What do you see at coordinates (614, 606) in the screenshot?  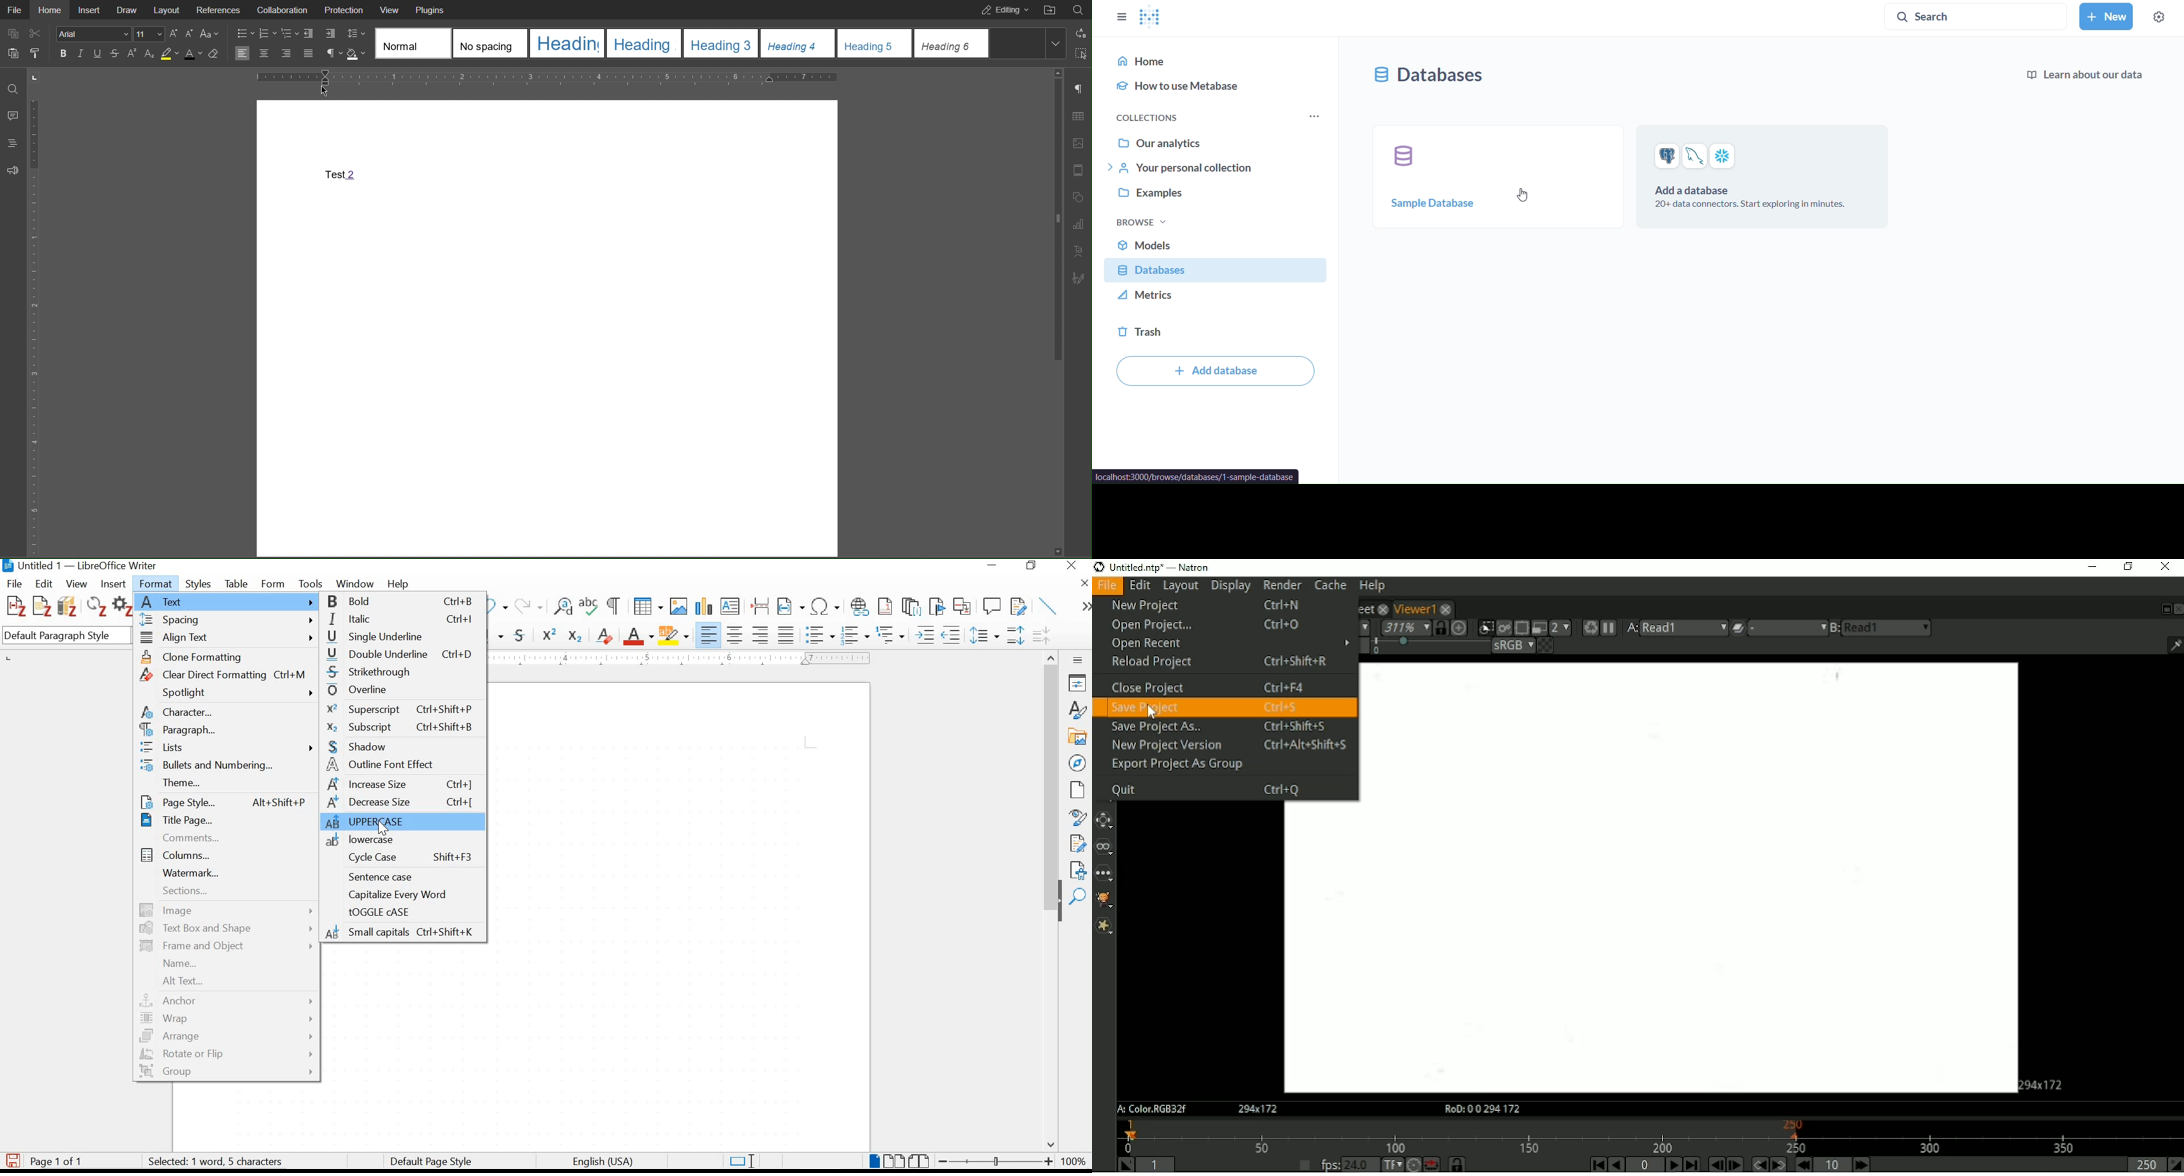 I see `toggle formatting marks` at bounding box center [614, 606].